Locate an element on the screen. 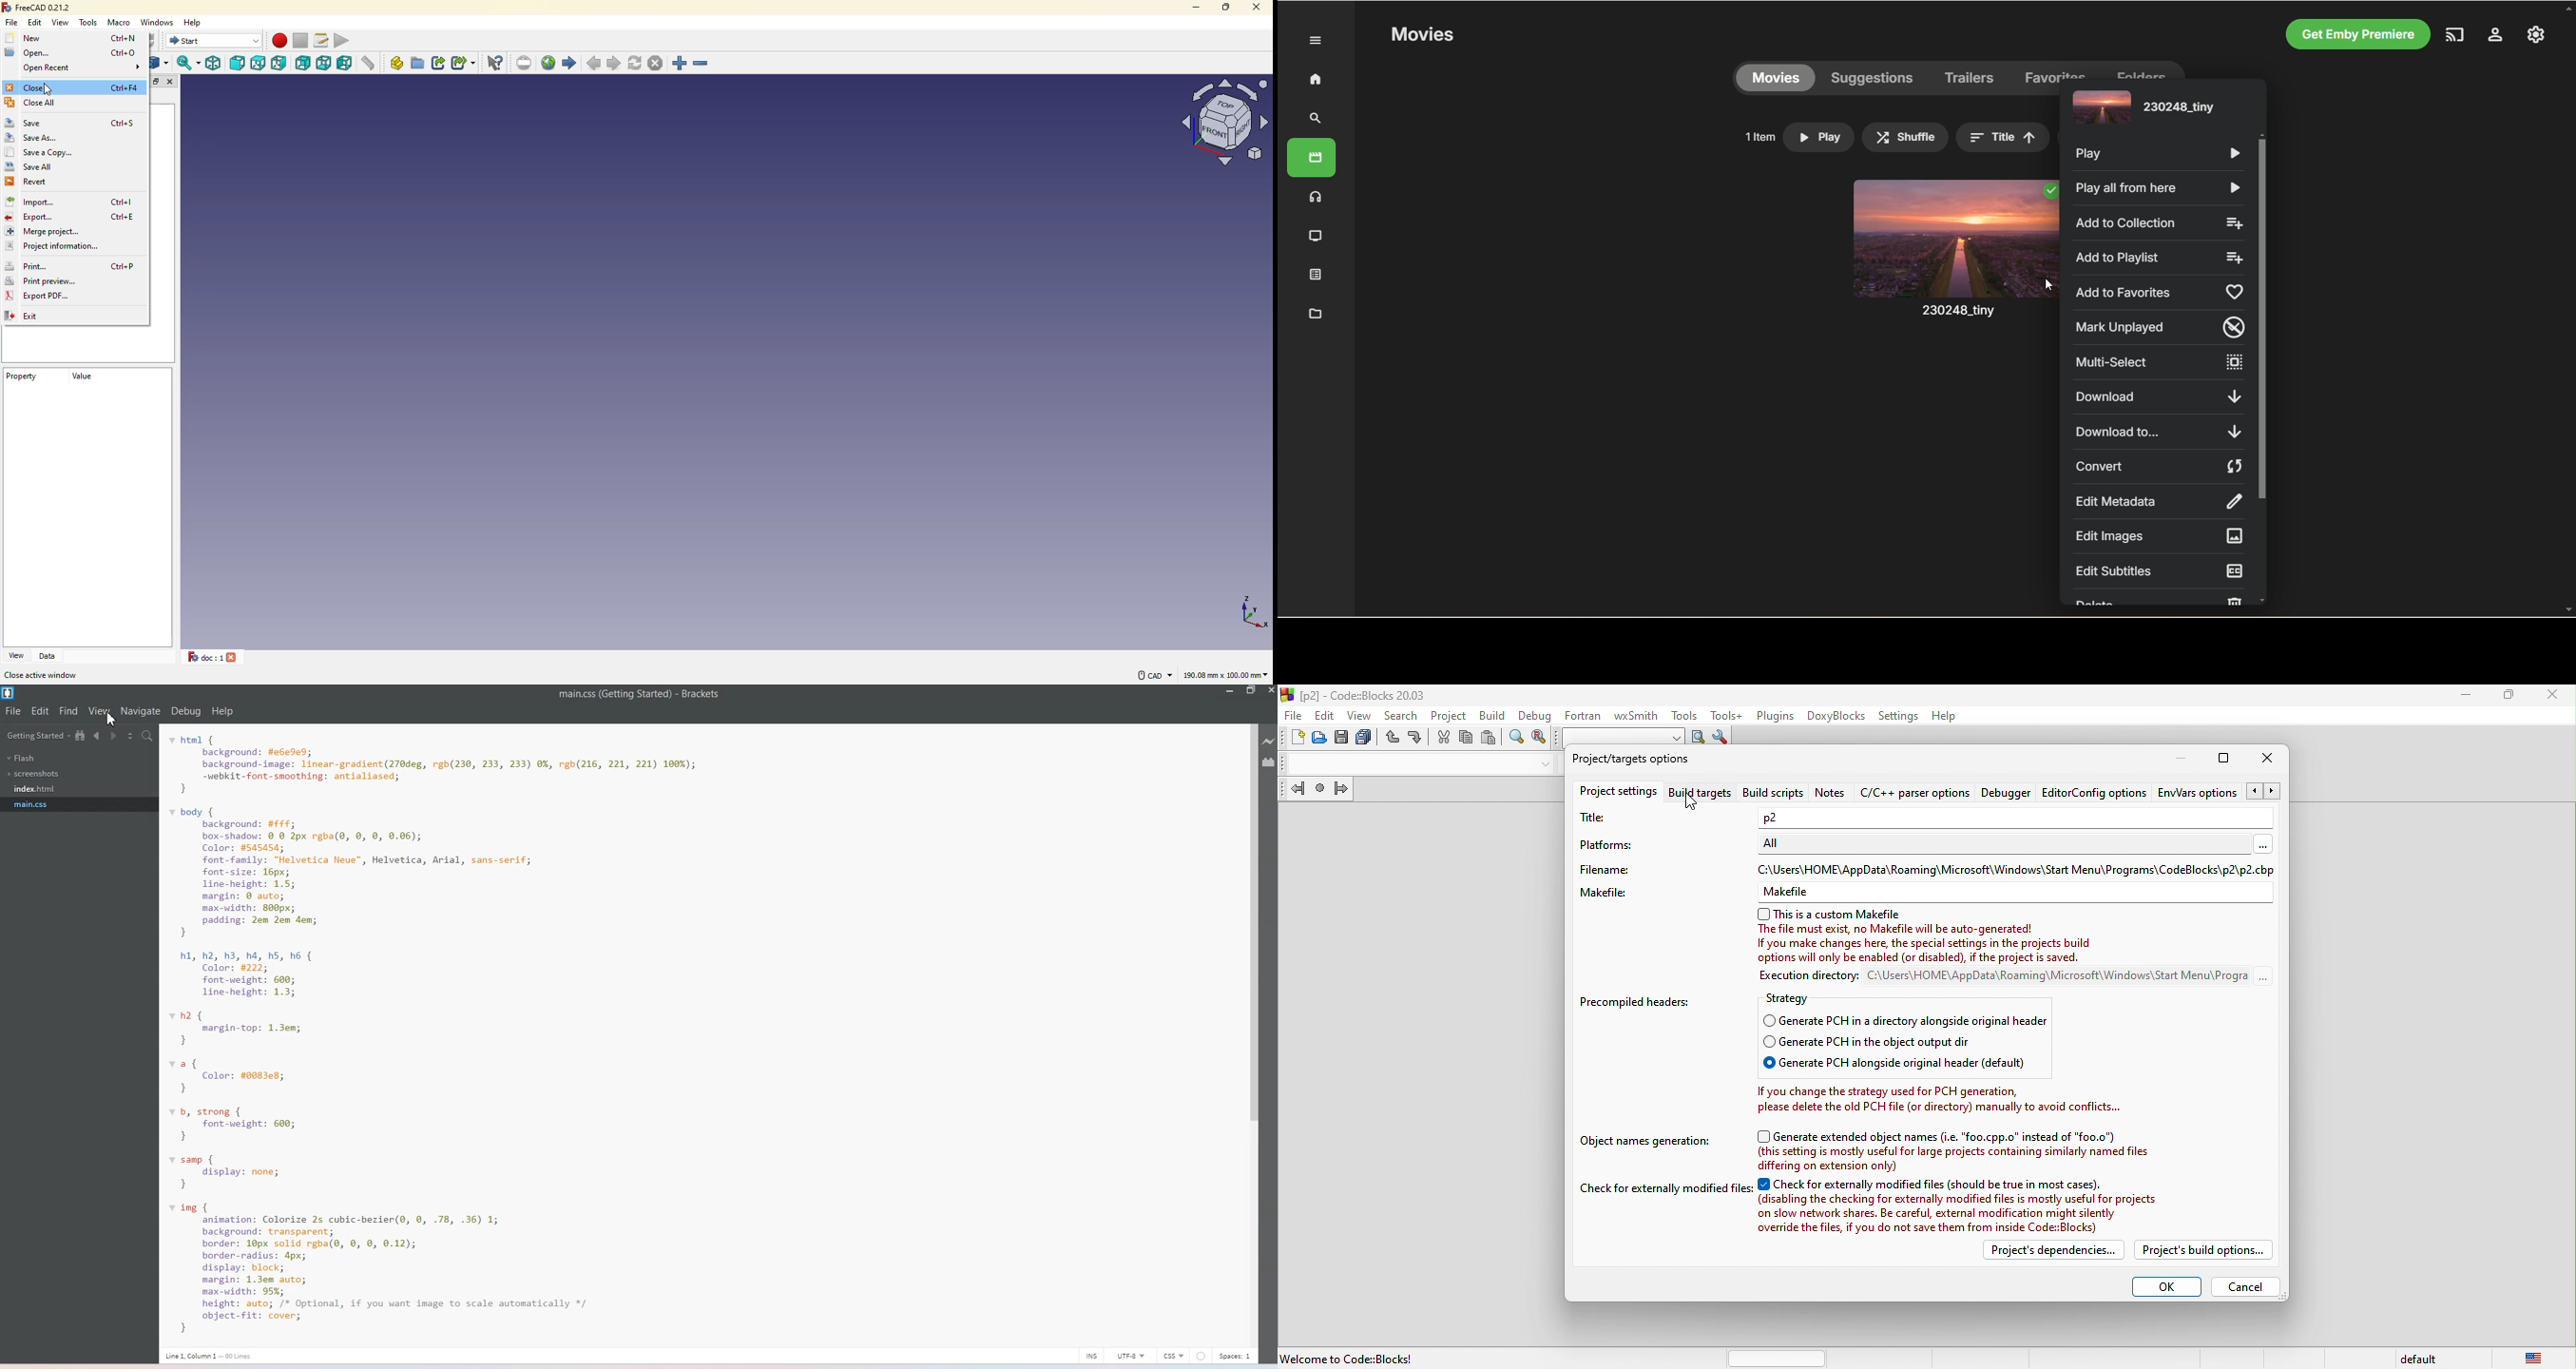 The image size is (2576, 1372). stop loading is located at coordinates (655, 63).